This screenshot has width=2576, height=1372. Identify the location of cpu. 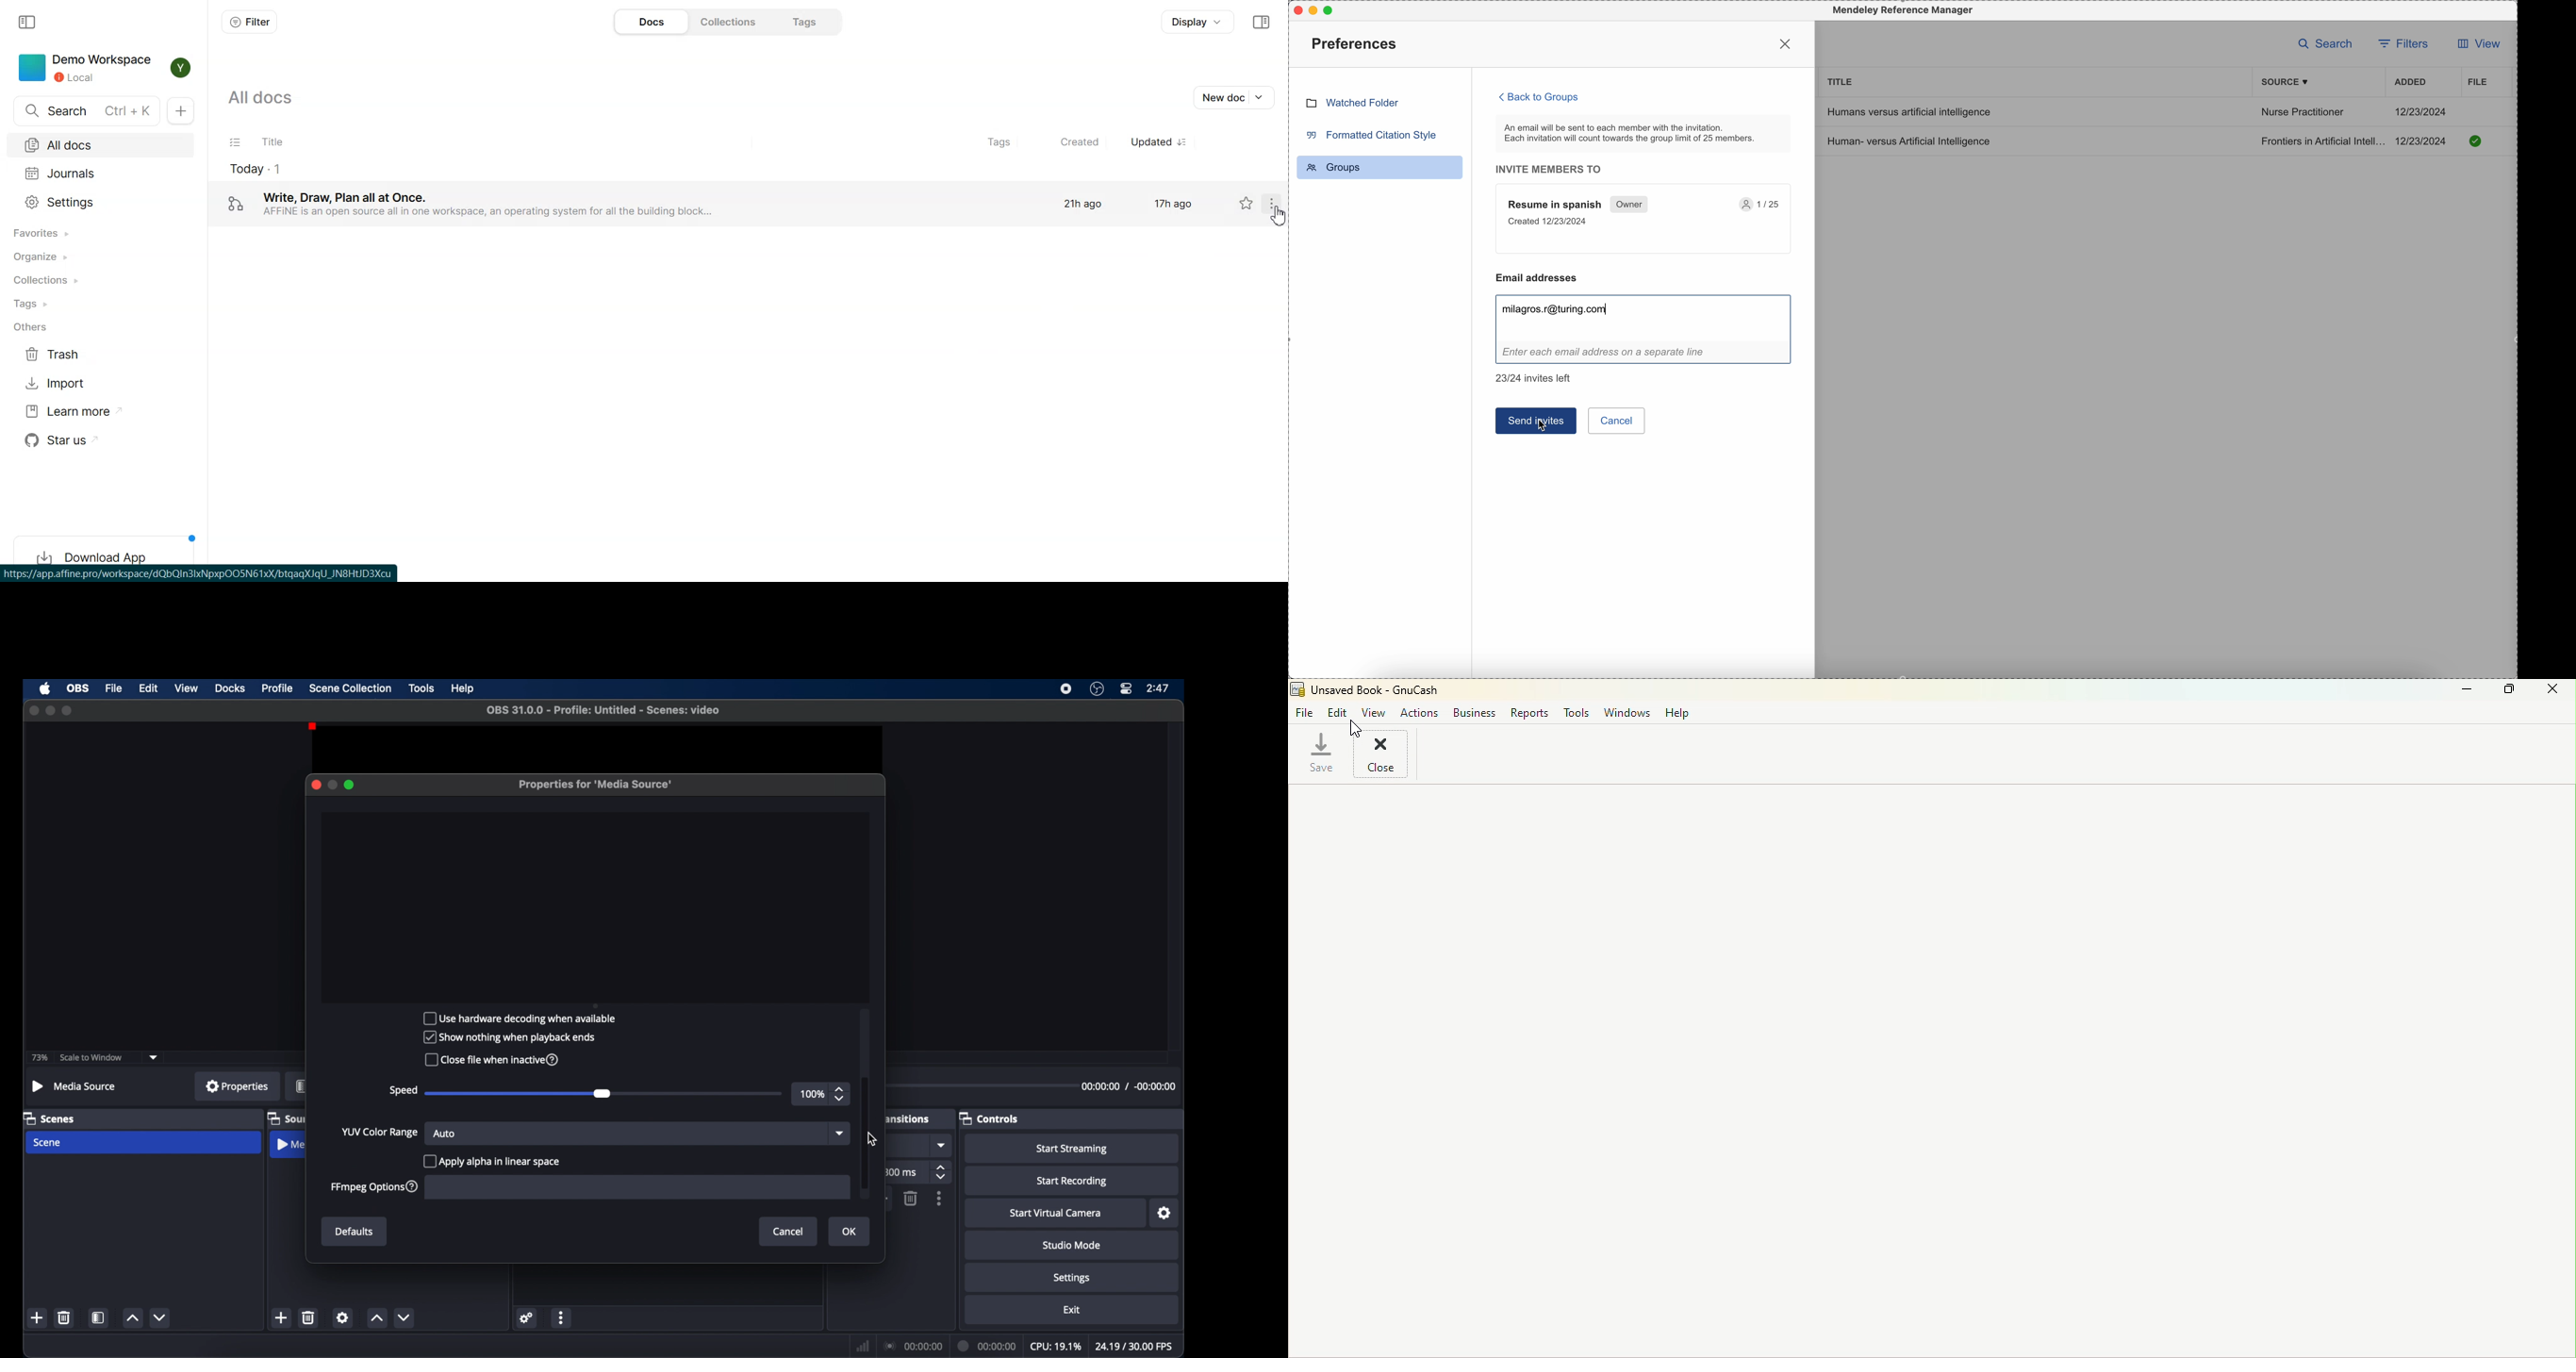
(1055, 1347).